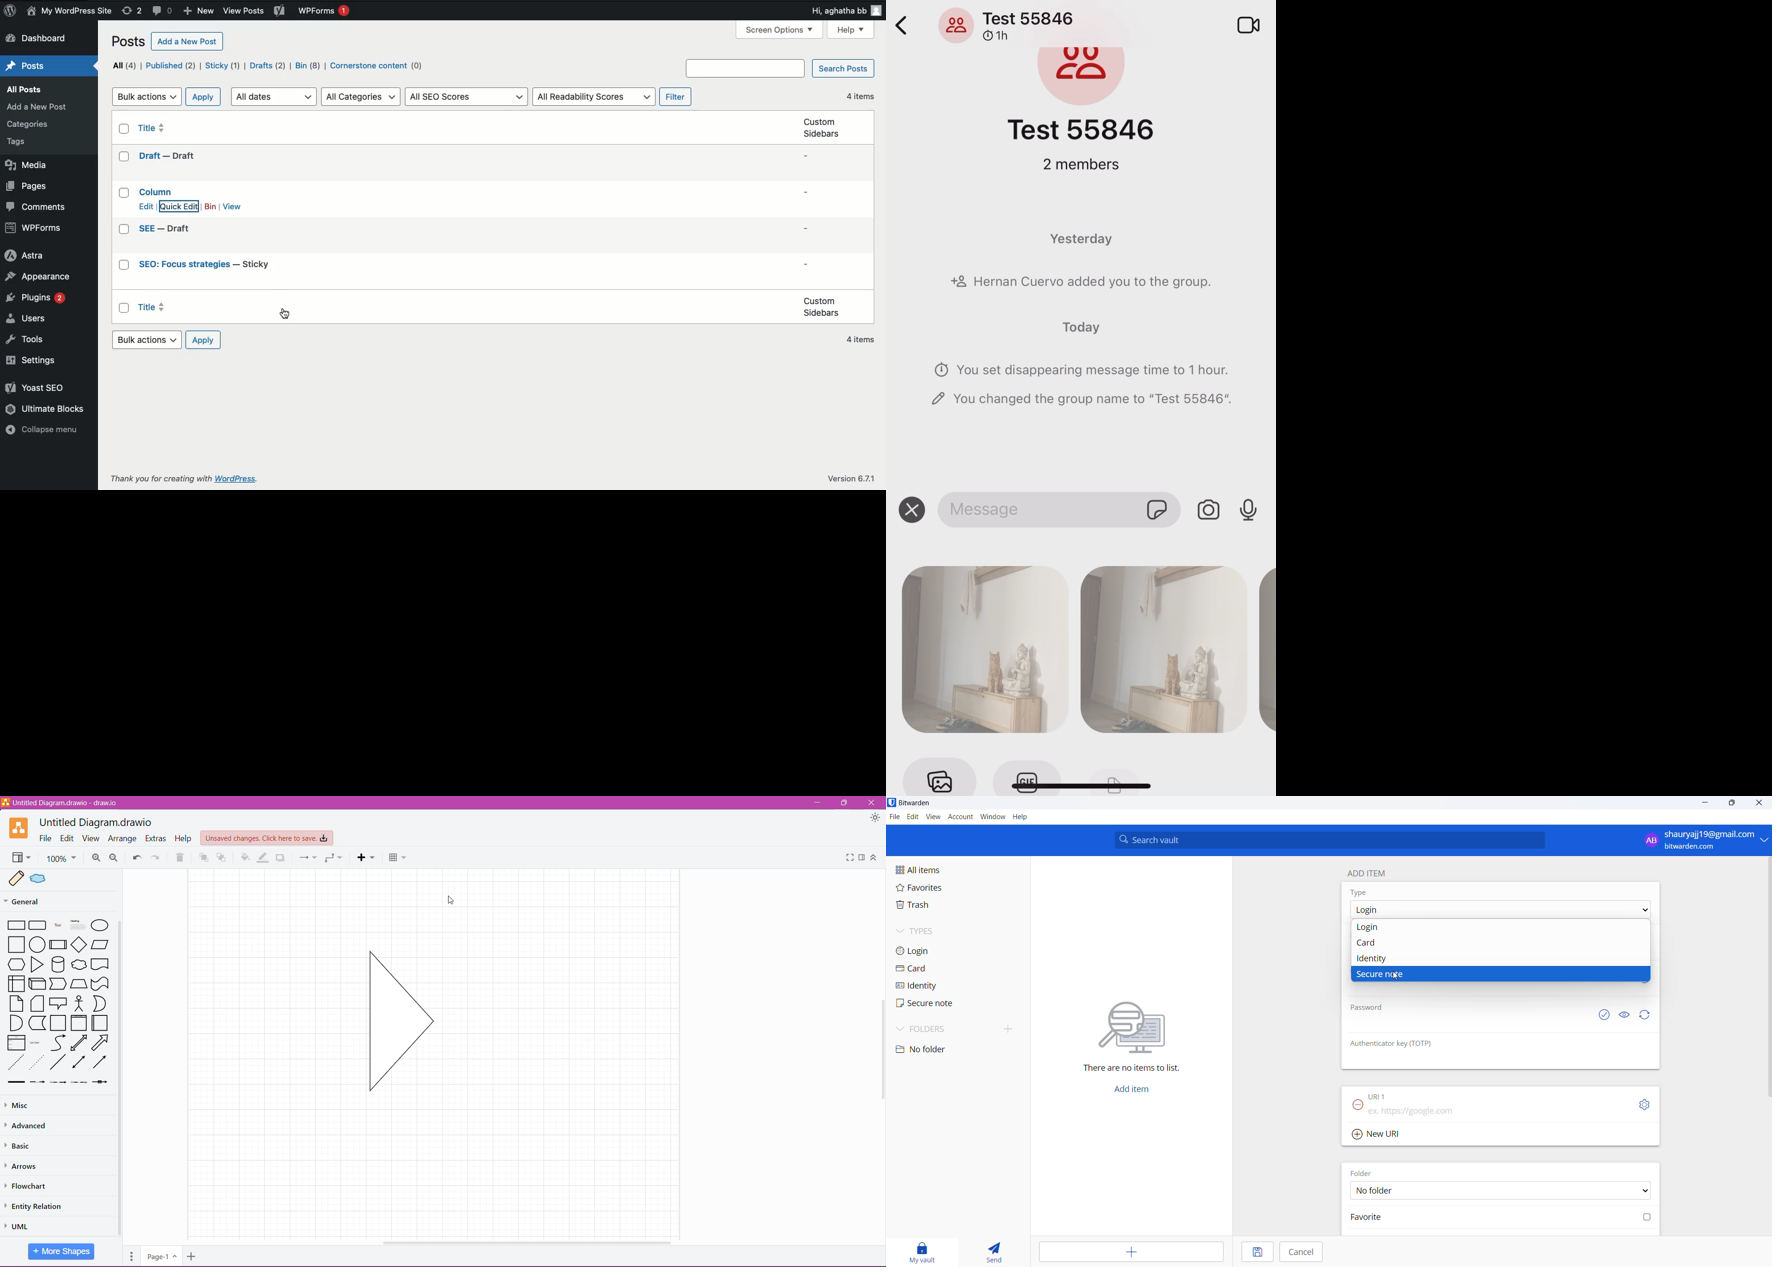 The height and width of the screenshot is (1288, 1792). Describe the element at coordinates (1210, 510) in the screenshot. I see `camera` at that location.